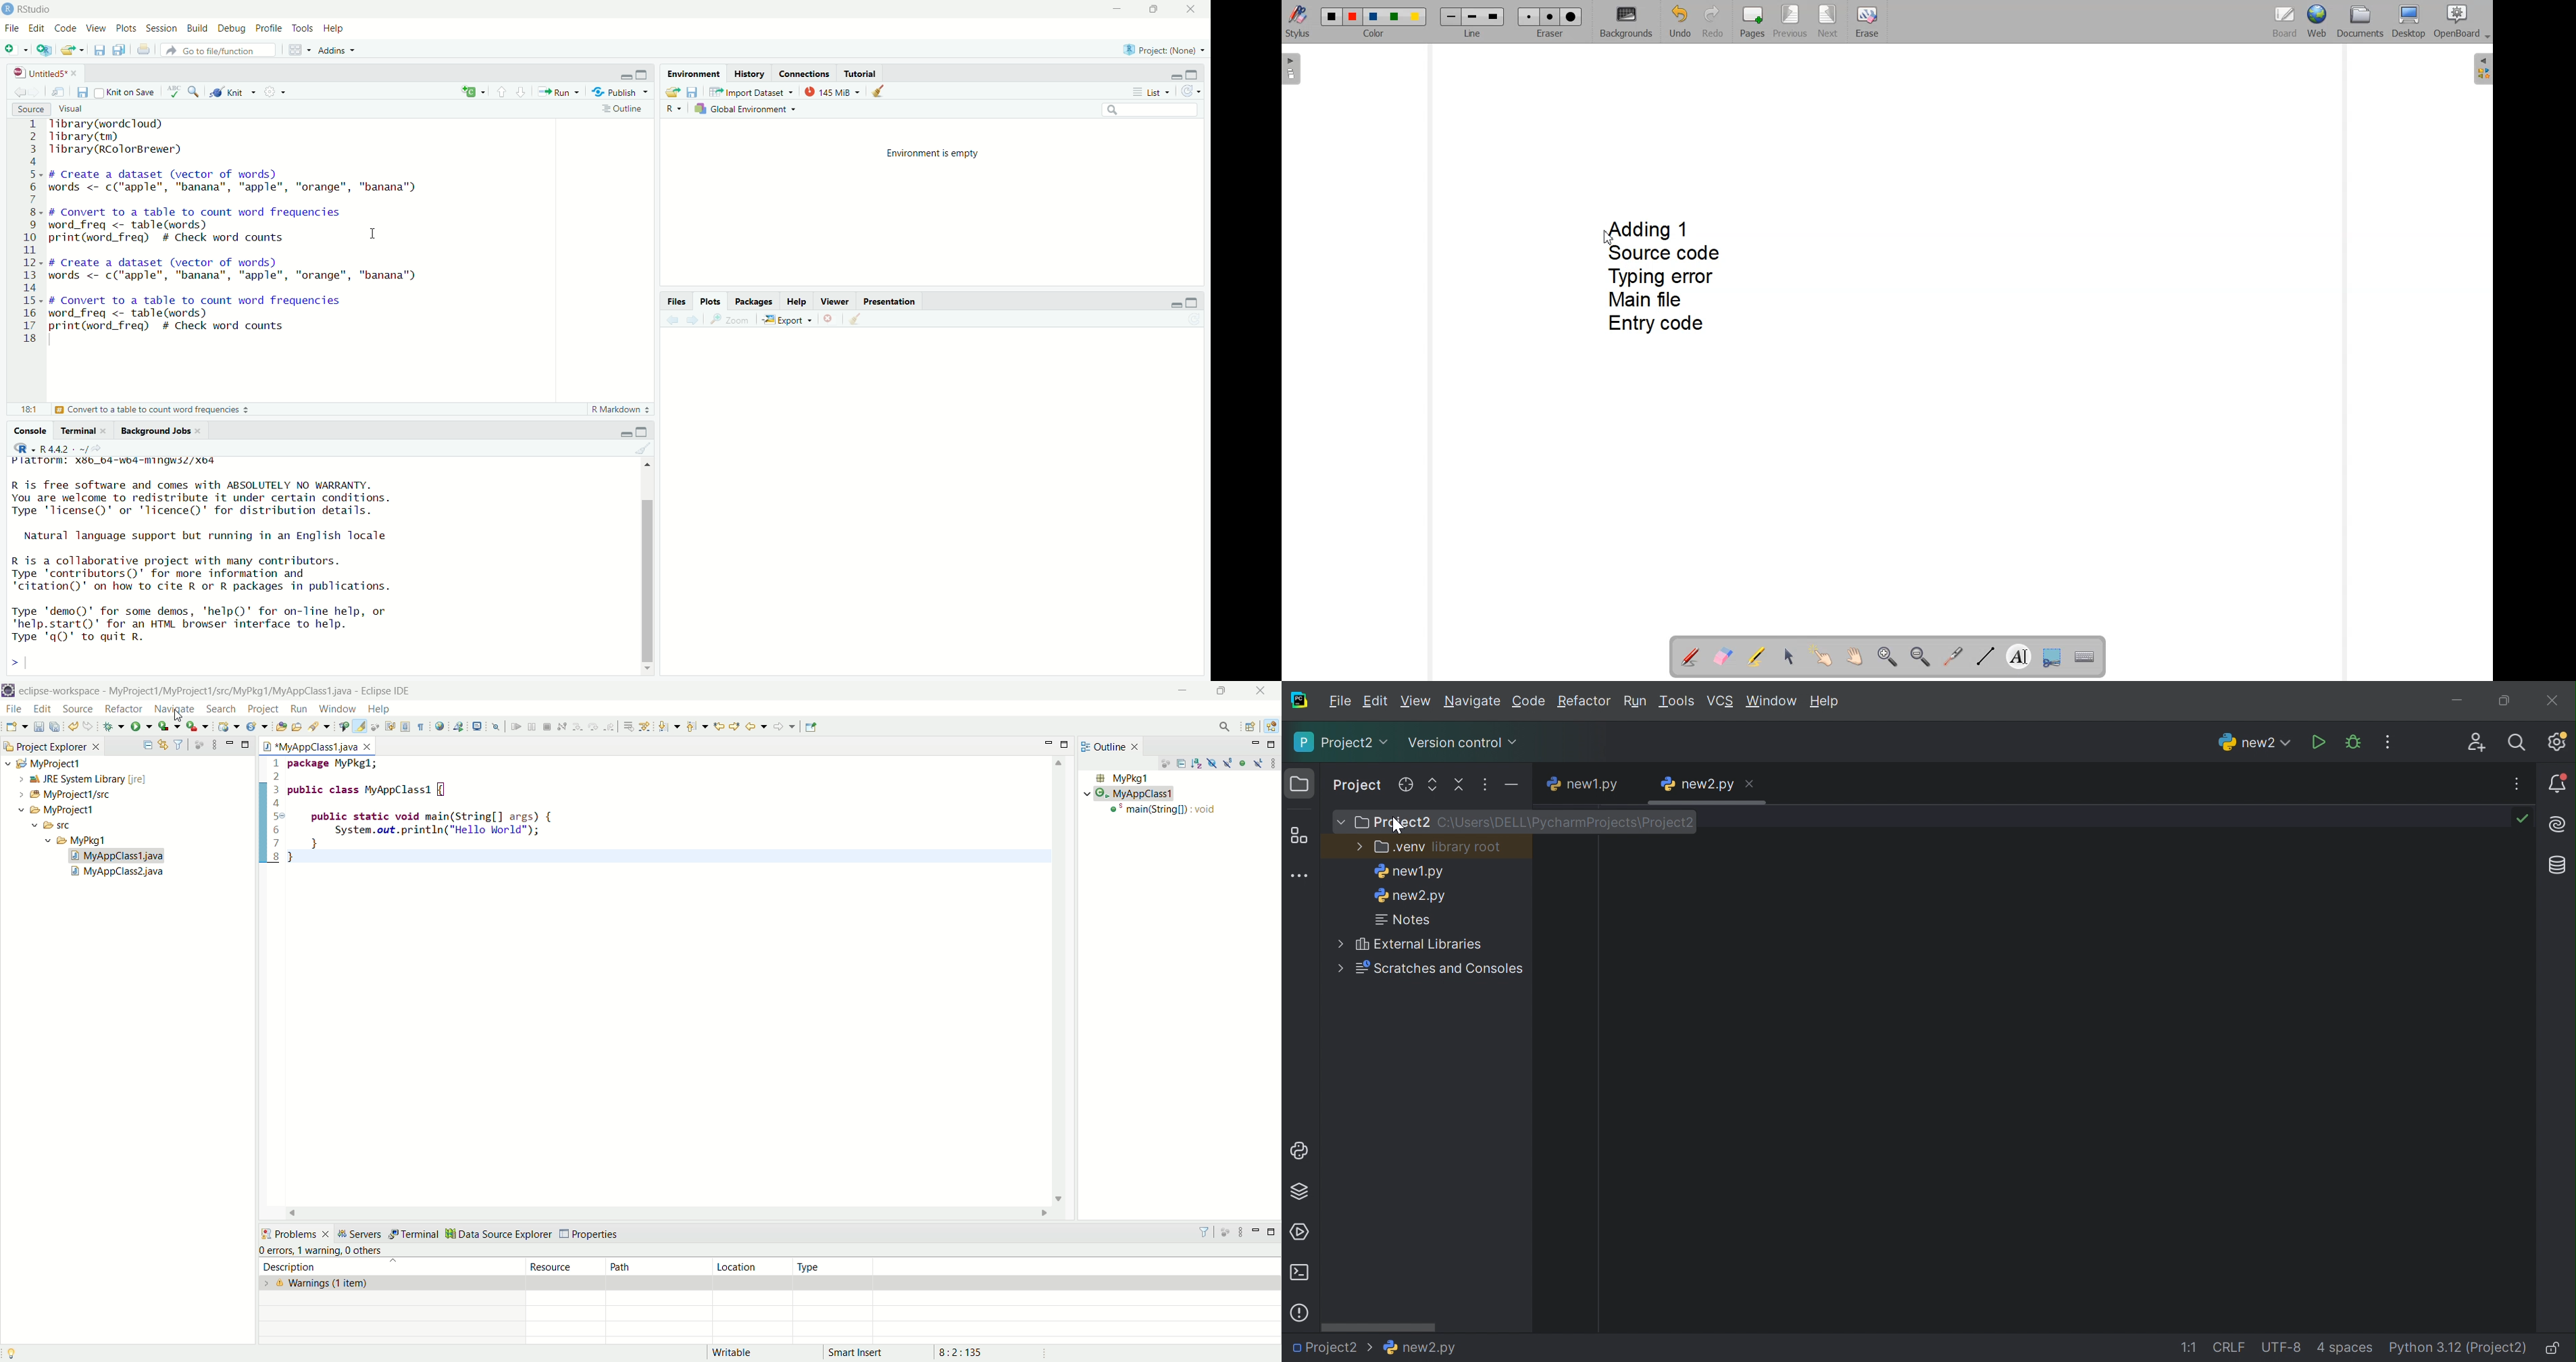 This screenshot has height=1372, width=2576. What do you see at coordinates (214, 744) in the screenshot?
I see `view menu` at bounding box center [214, 744].